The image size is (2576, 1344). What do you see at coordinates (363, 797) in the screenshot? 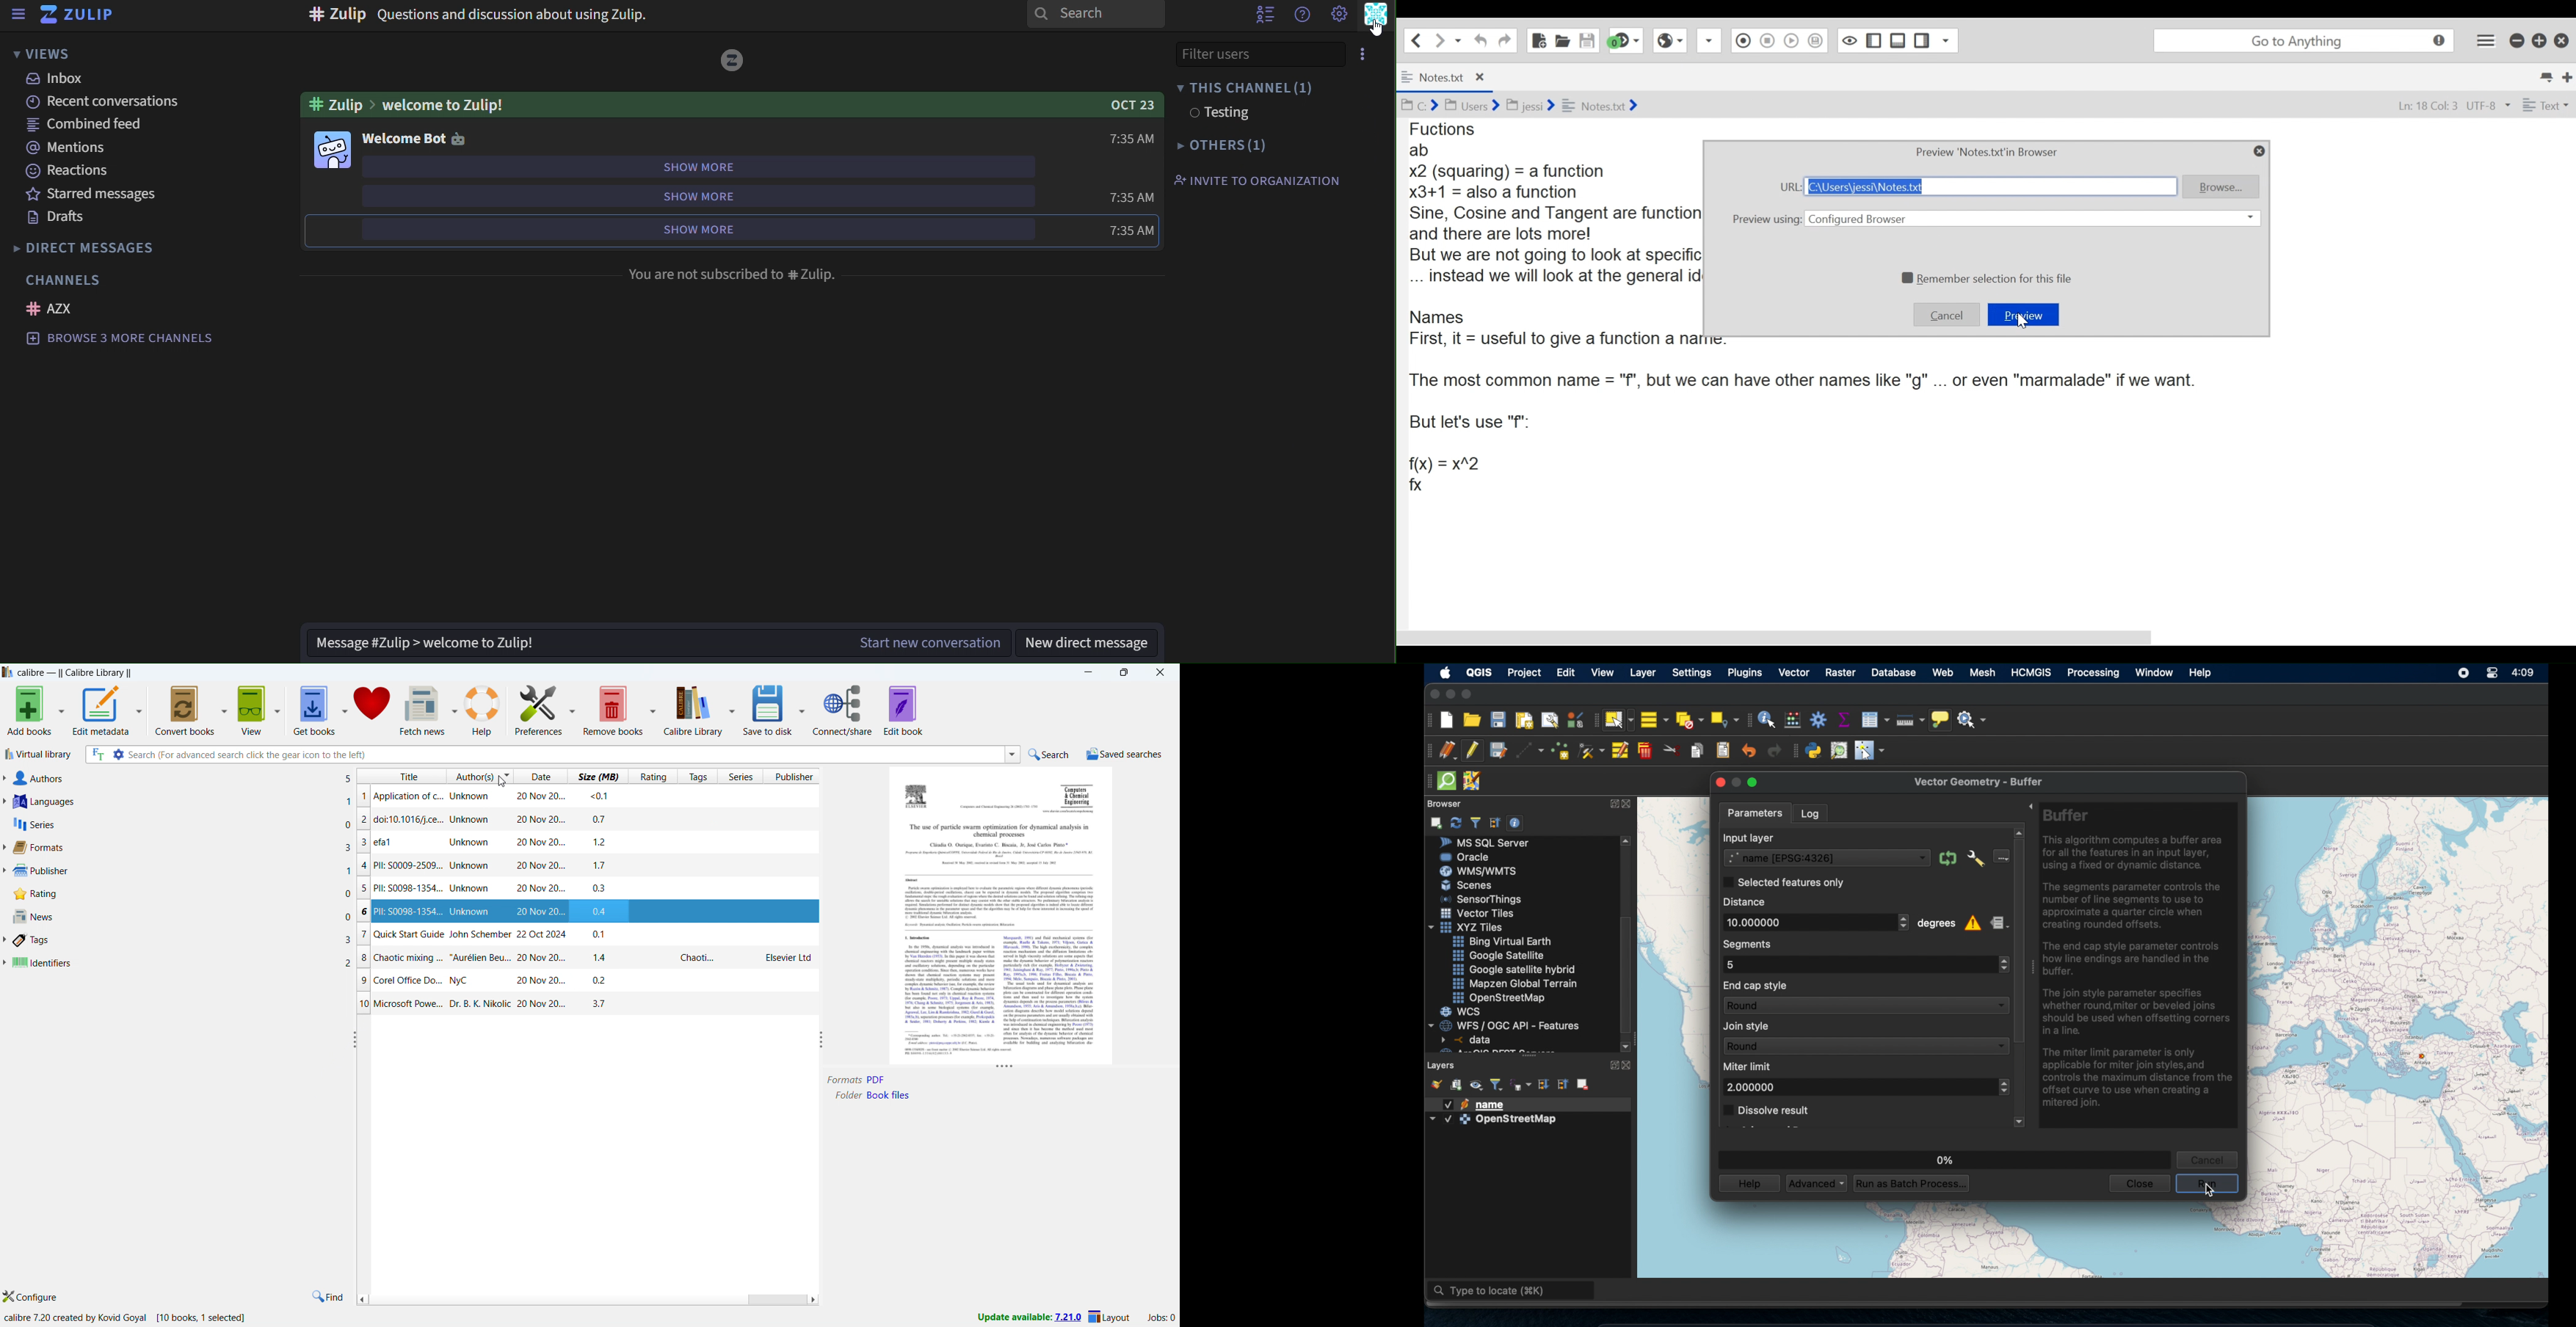
I see `1` at bounding box center [363, 797].